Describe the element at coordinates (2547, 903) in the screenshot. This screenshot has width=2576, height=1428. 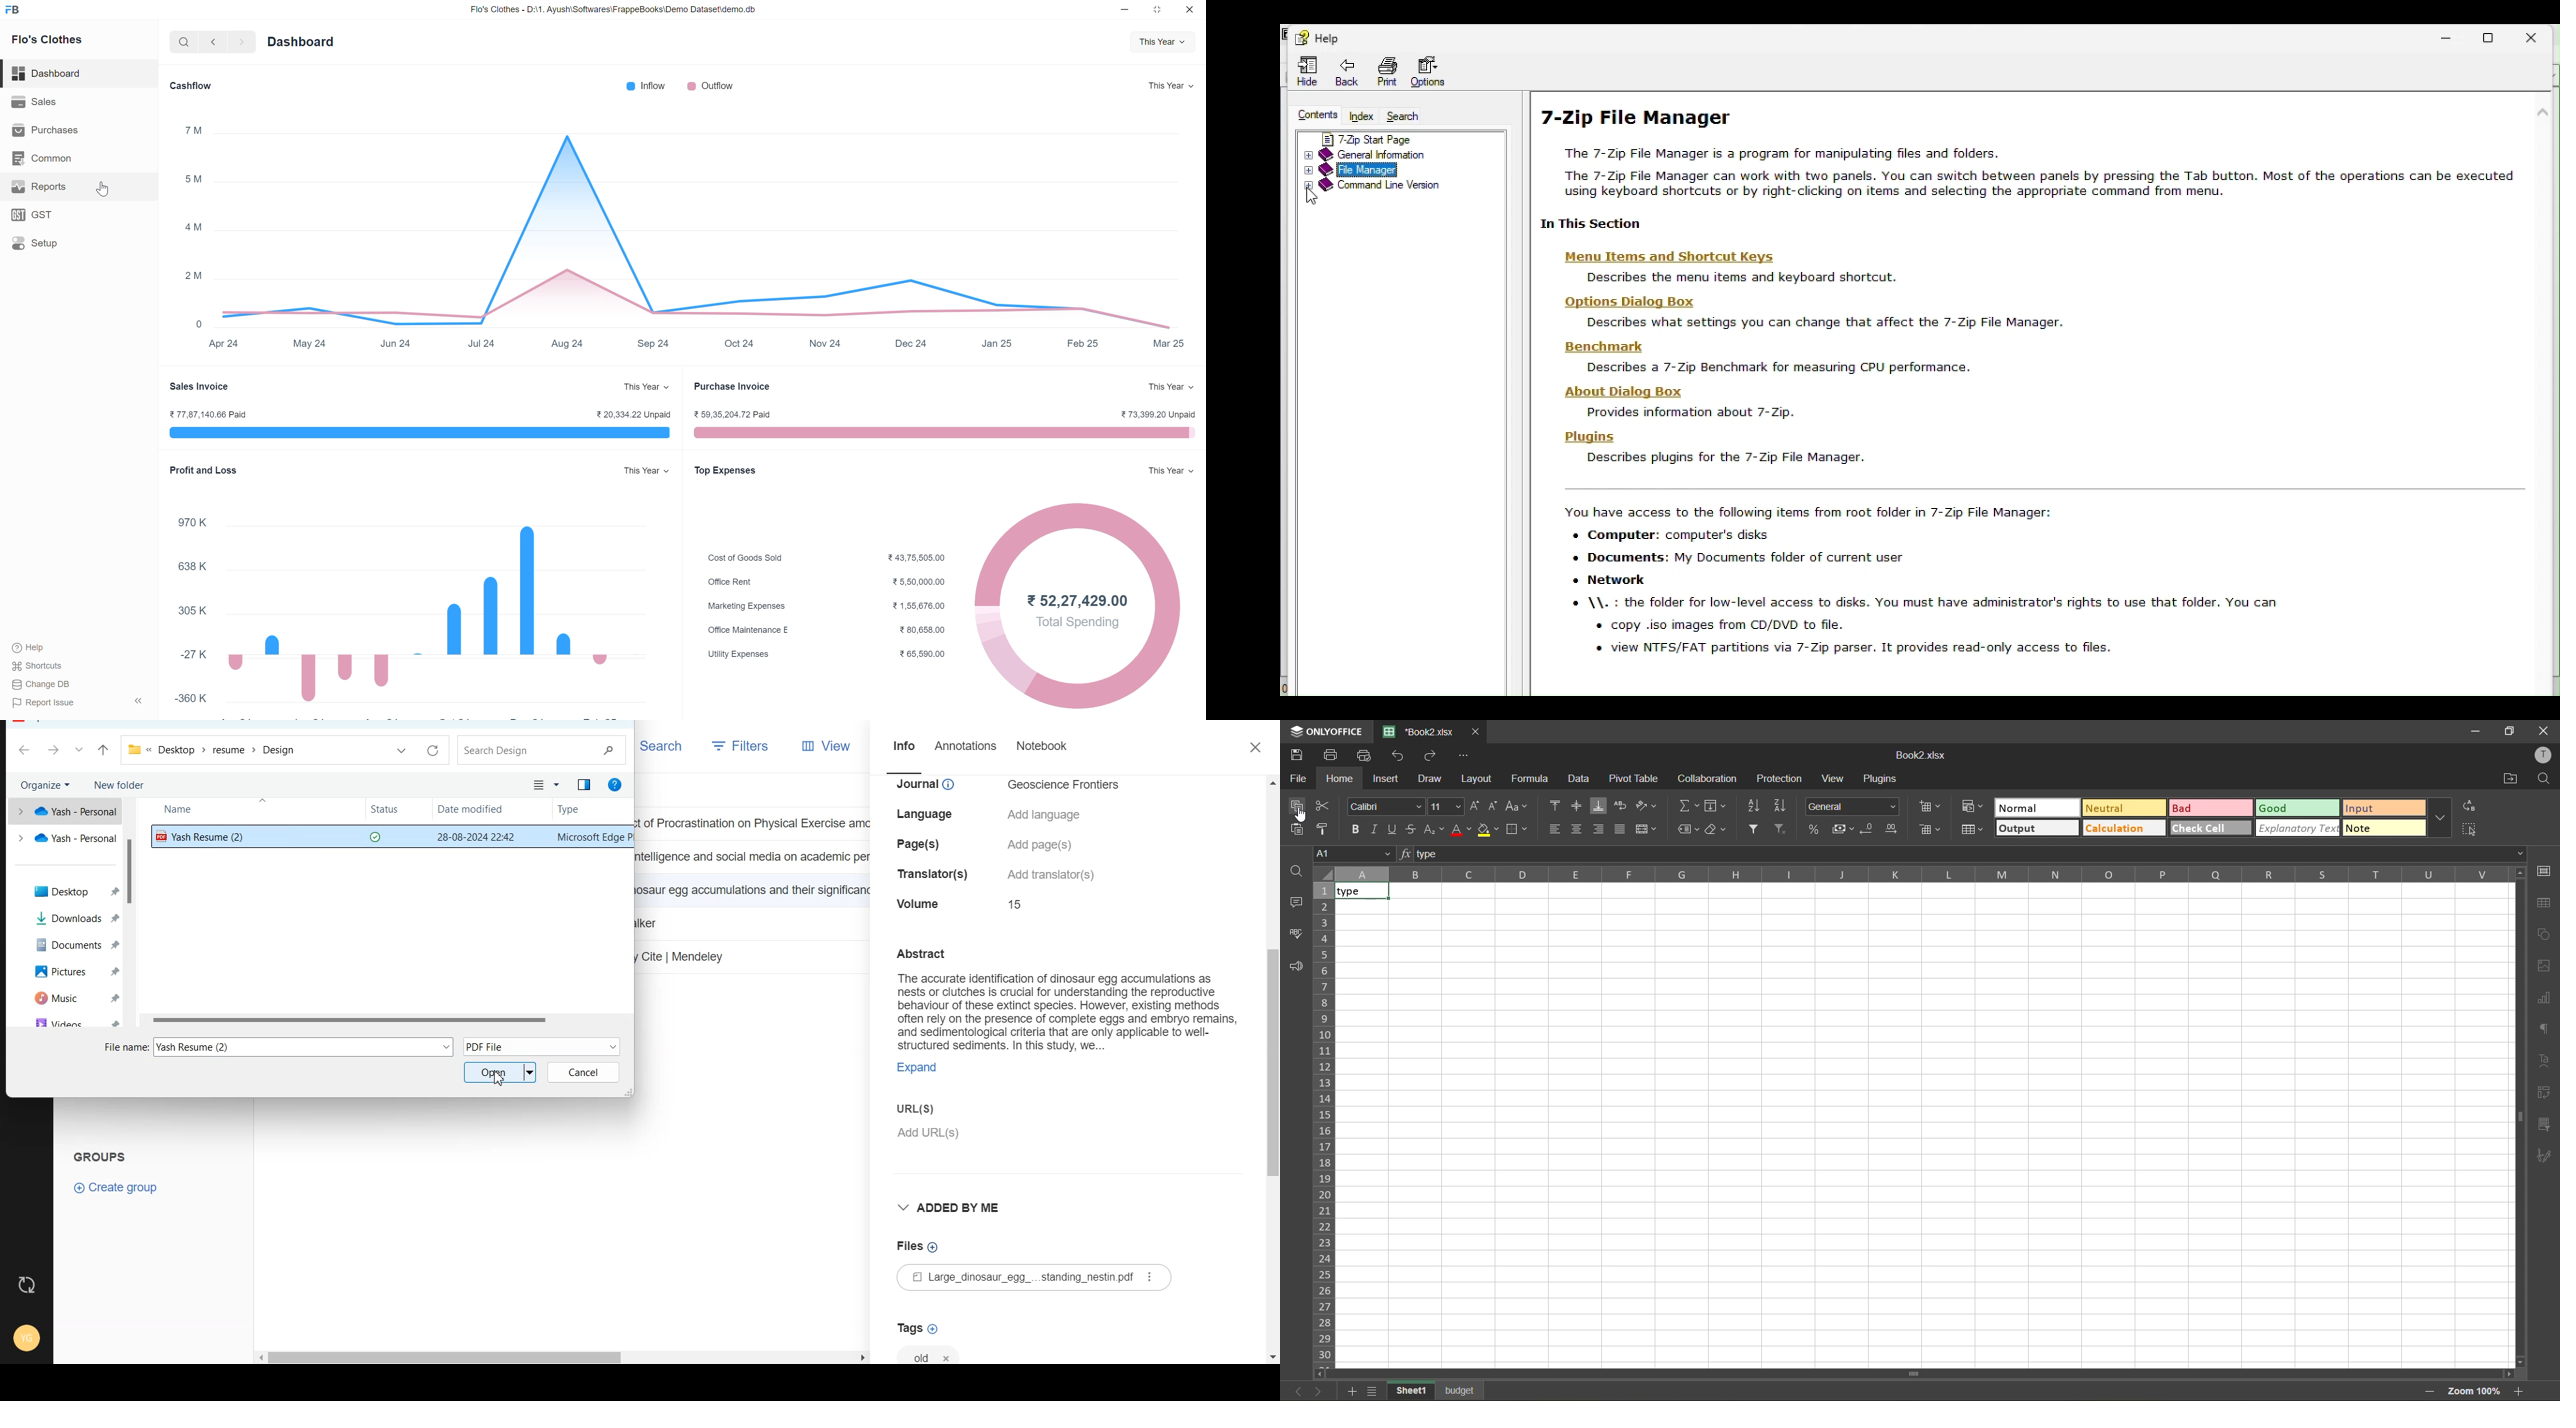
I see `table` at that location.